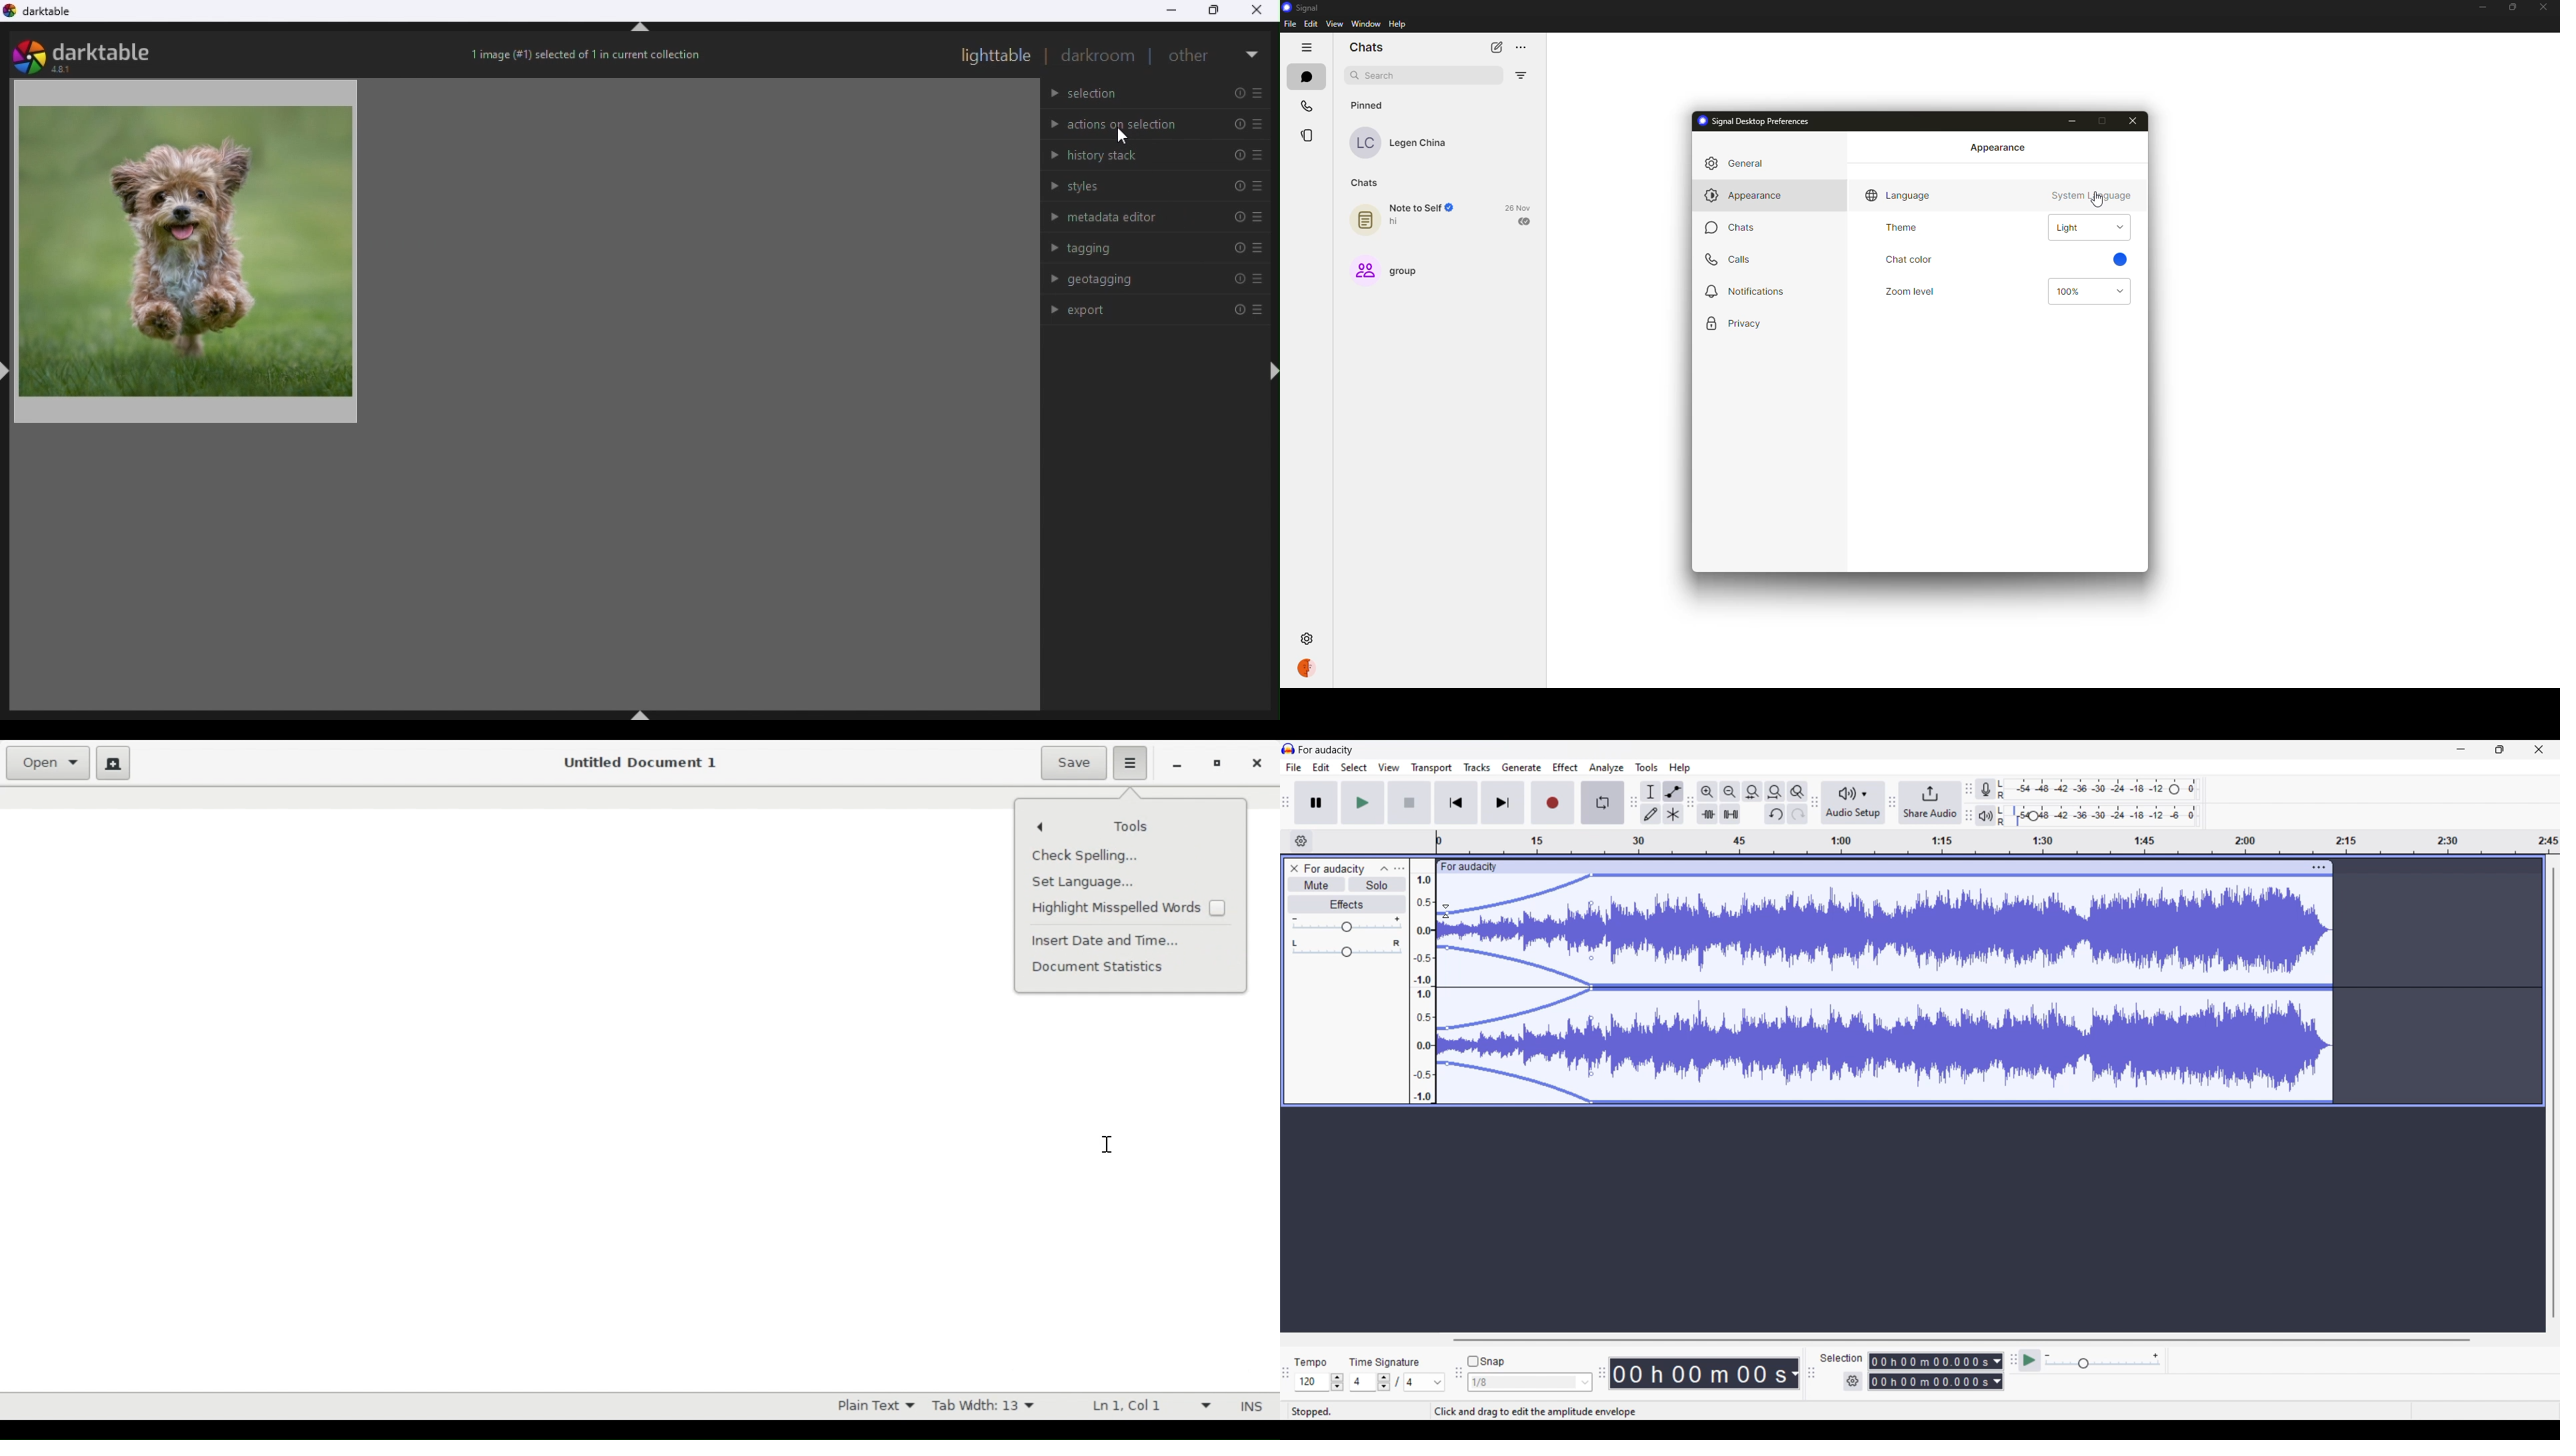 This screenshot has height=1456, width=2576. I want to click on Dark room, so click(1099, 56).